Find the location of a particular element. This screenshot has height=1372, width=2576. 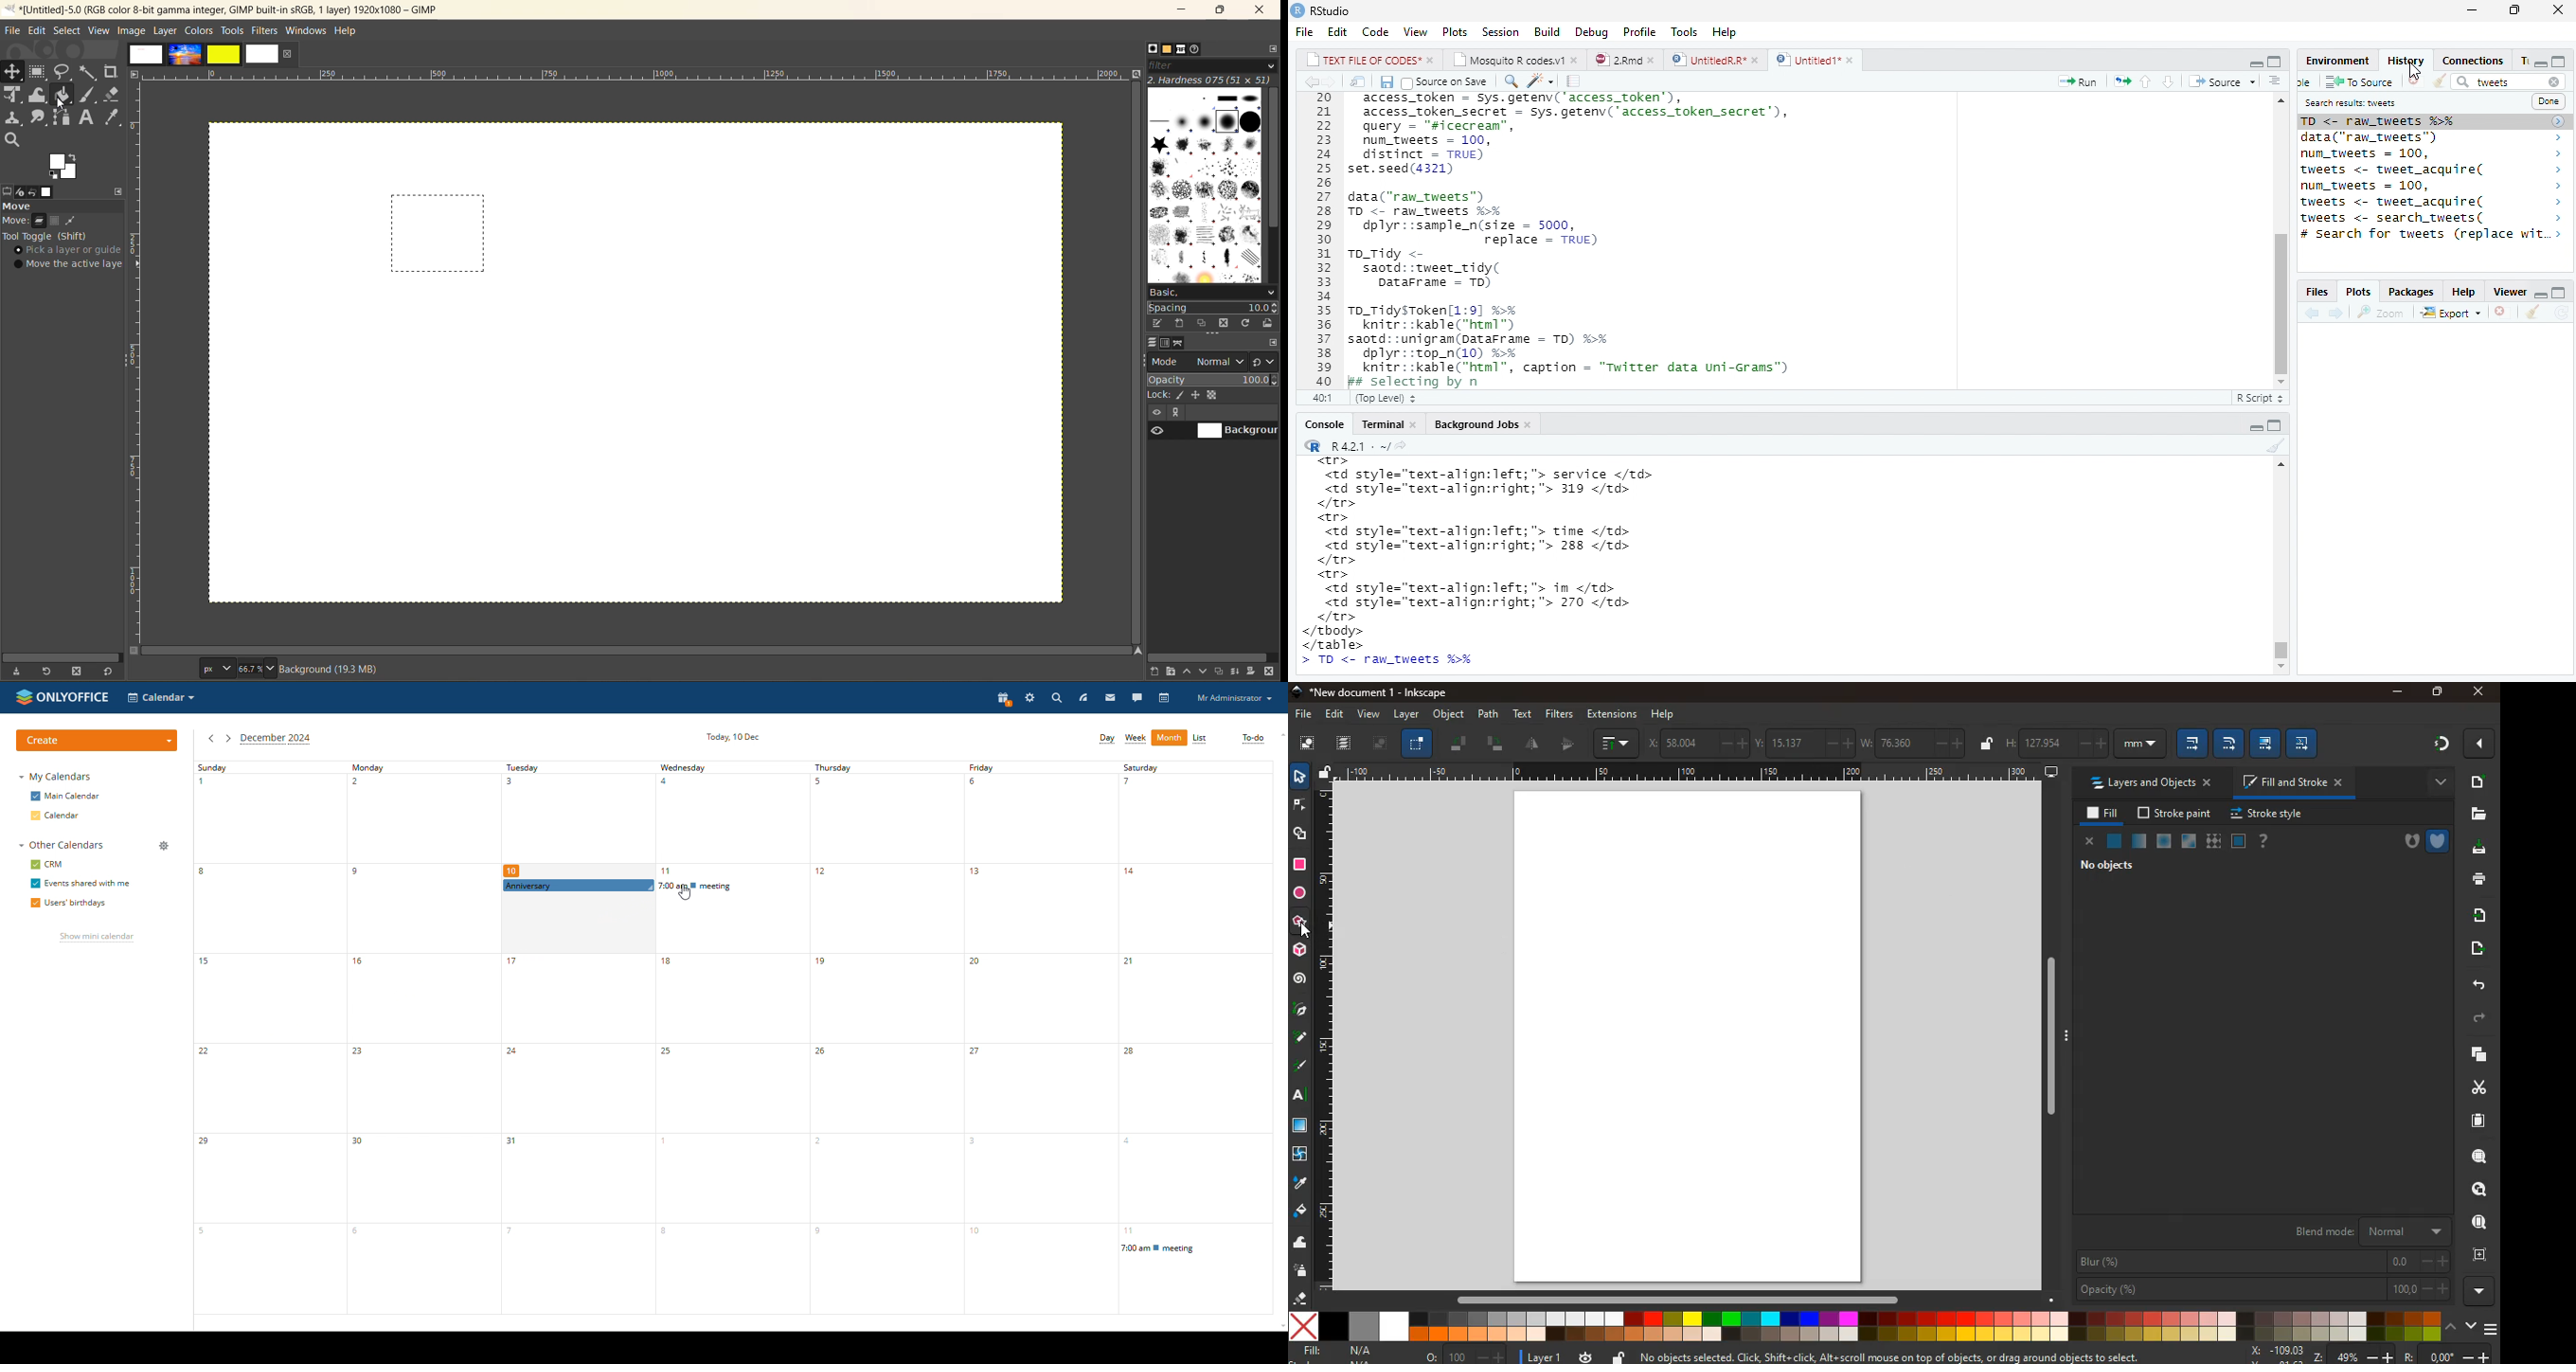

Search results tweet is located at coordinates (2403, 103).